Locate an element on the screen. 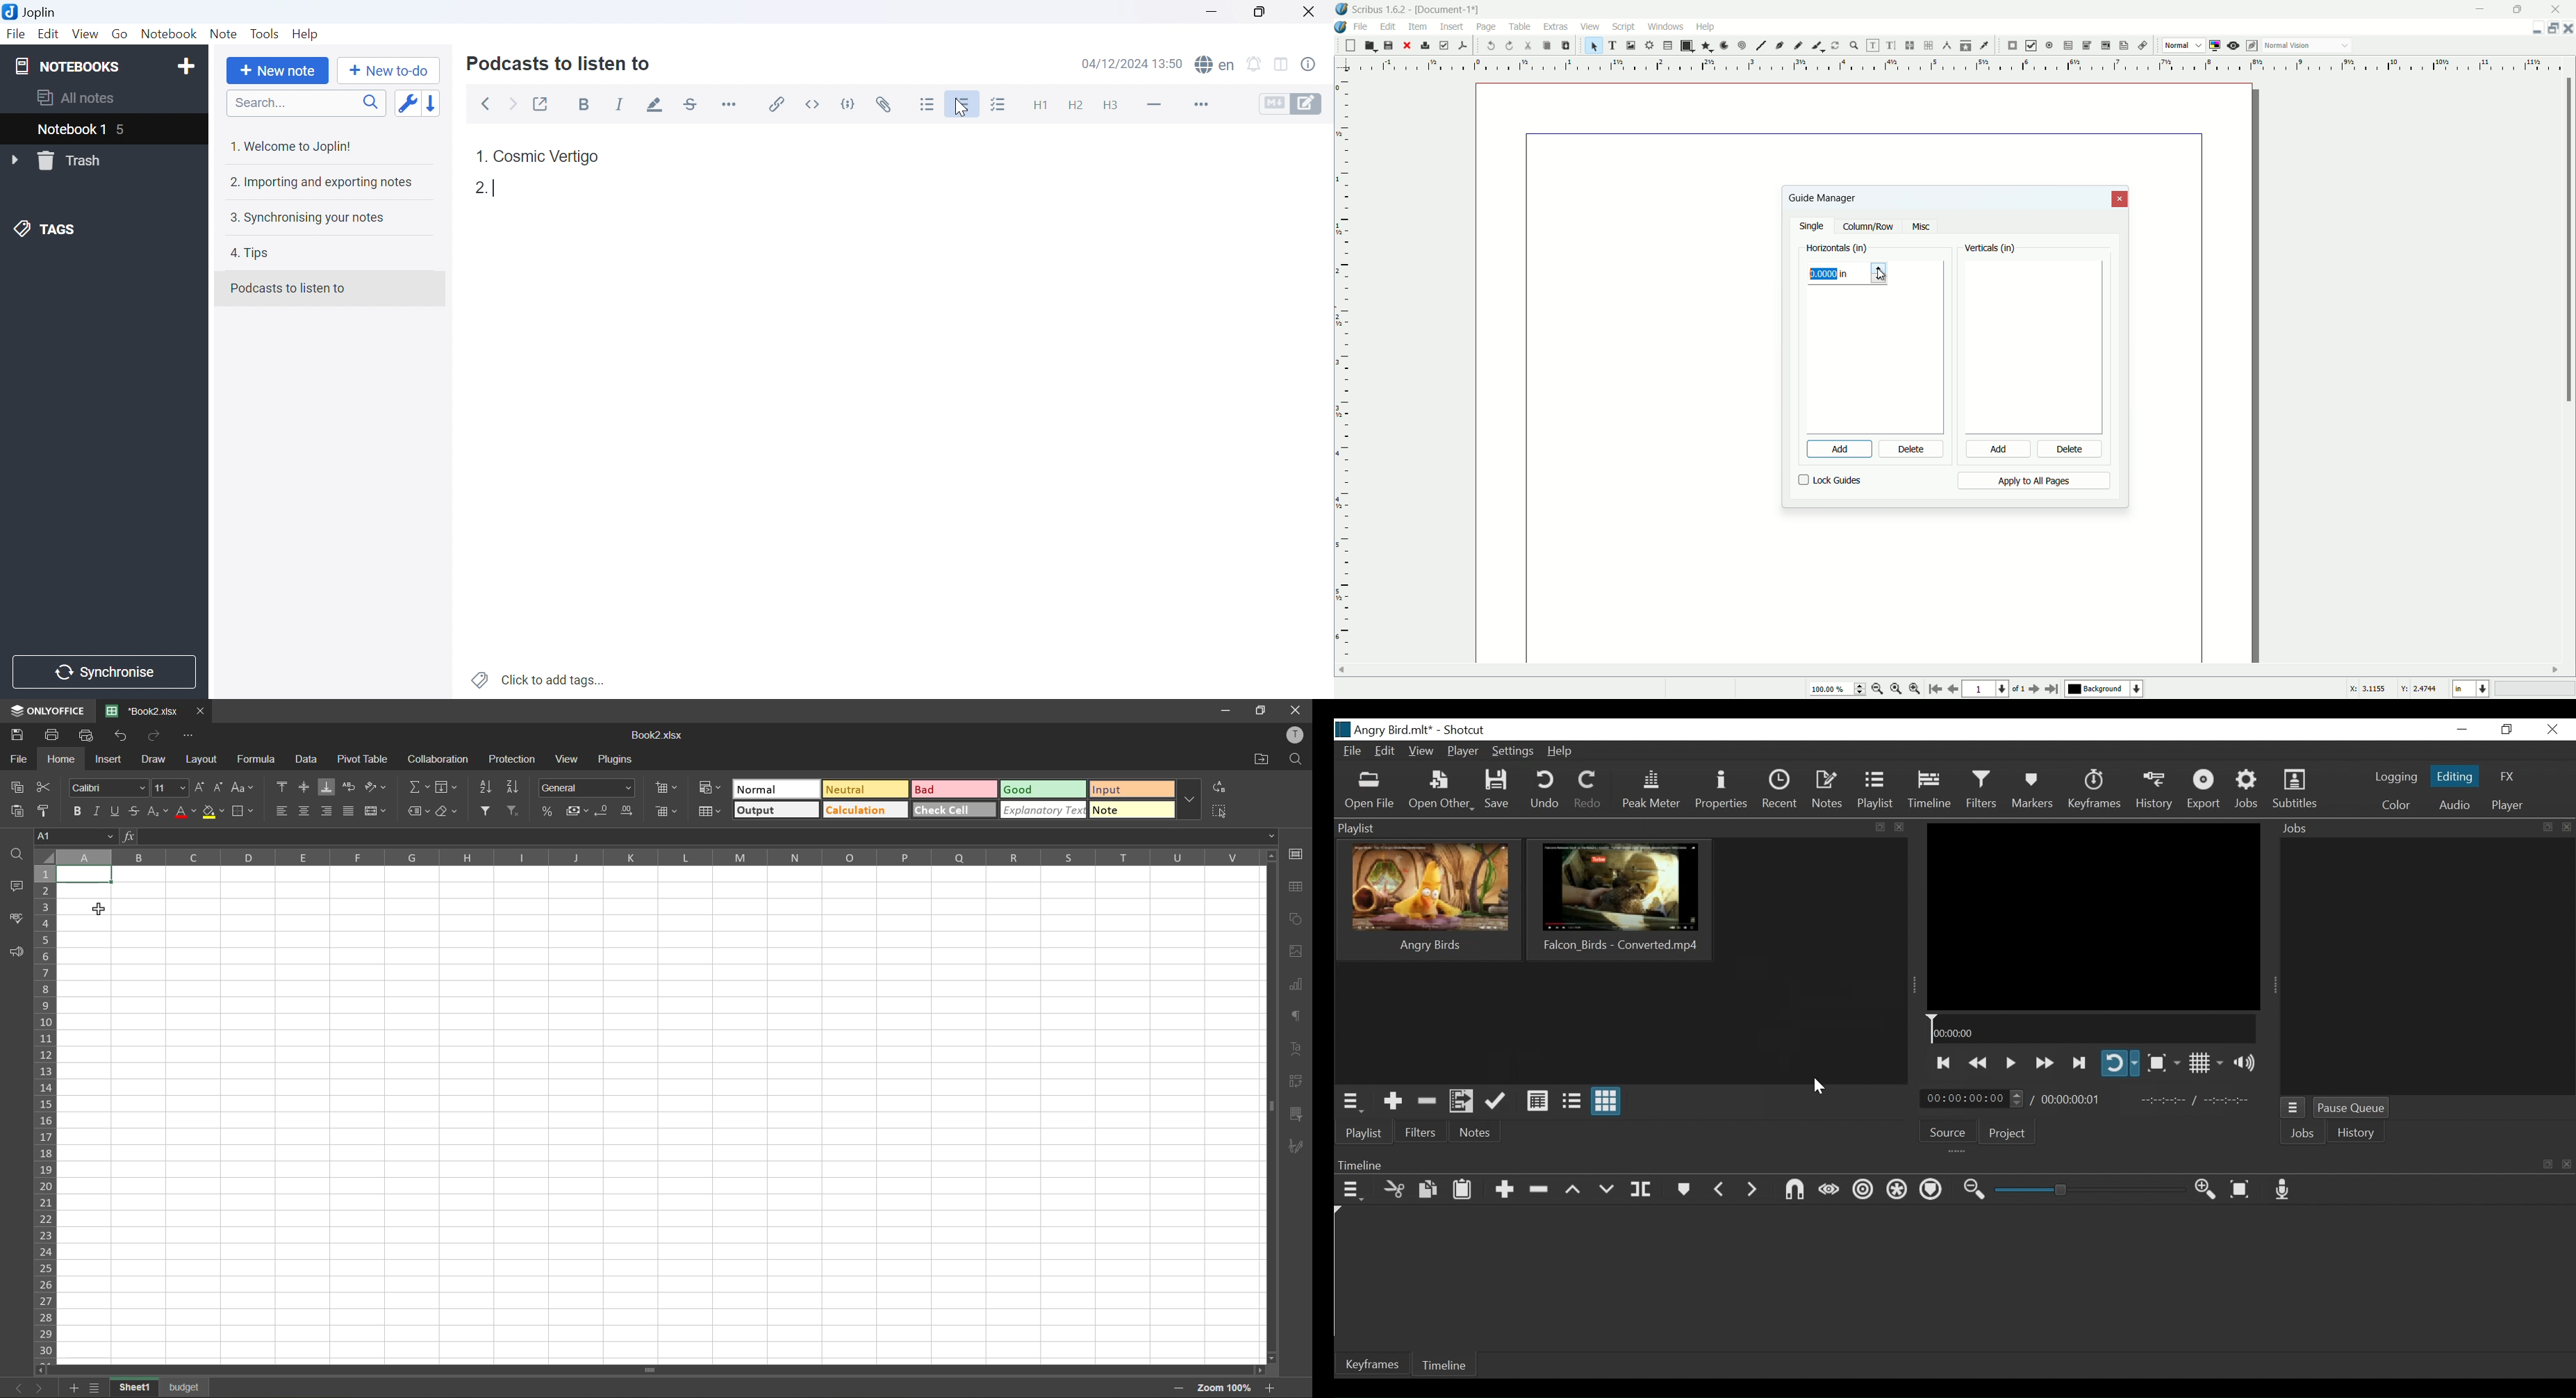  normal vision is located at coordinates (2288, 46).